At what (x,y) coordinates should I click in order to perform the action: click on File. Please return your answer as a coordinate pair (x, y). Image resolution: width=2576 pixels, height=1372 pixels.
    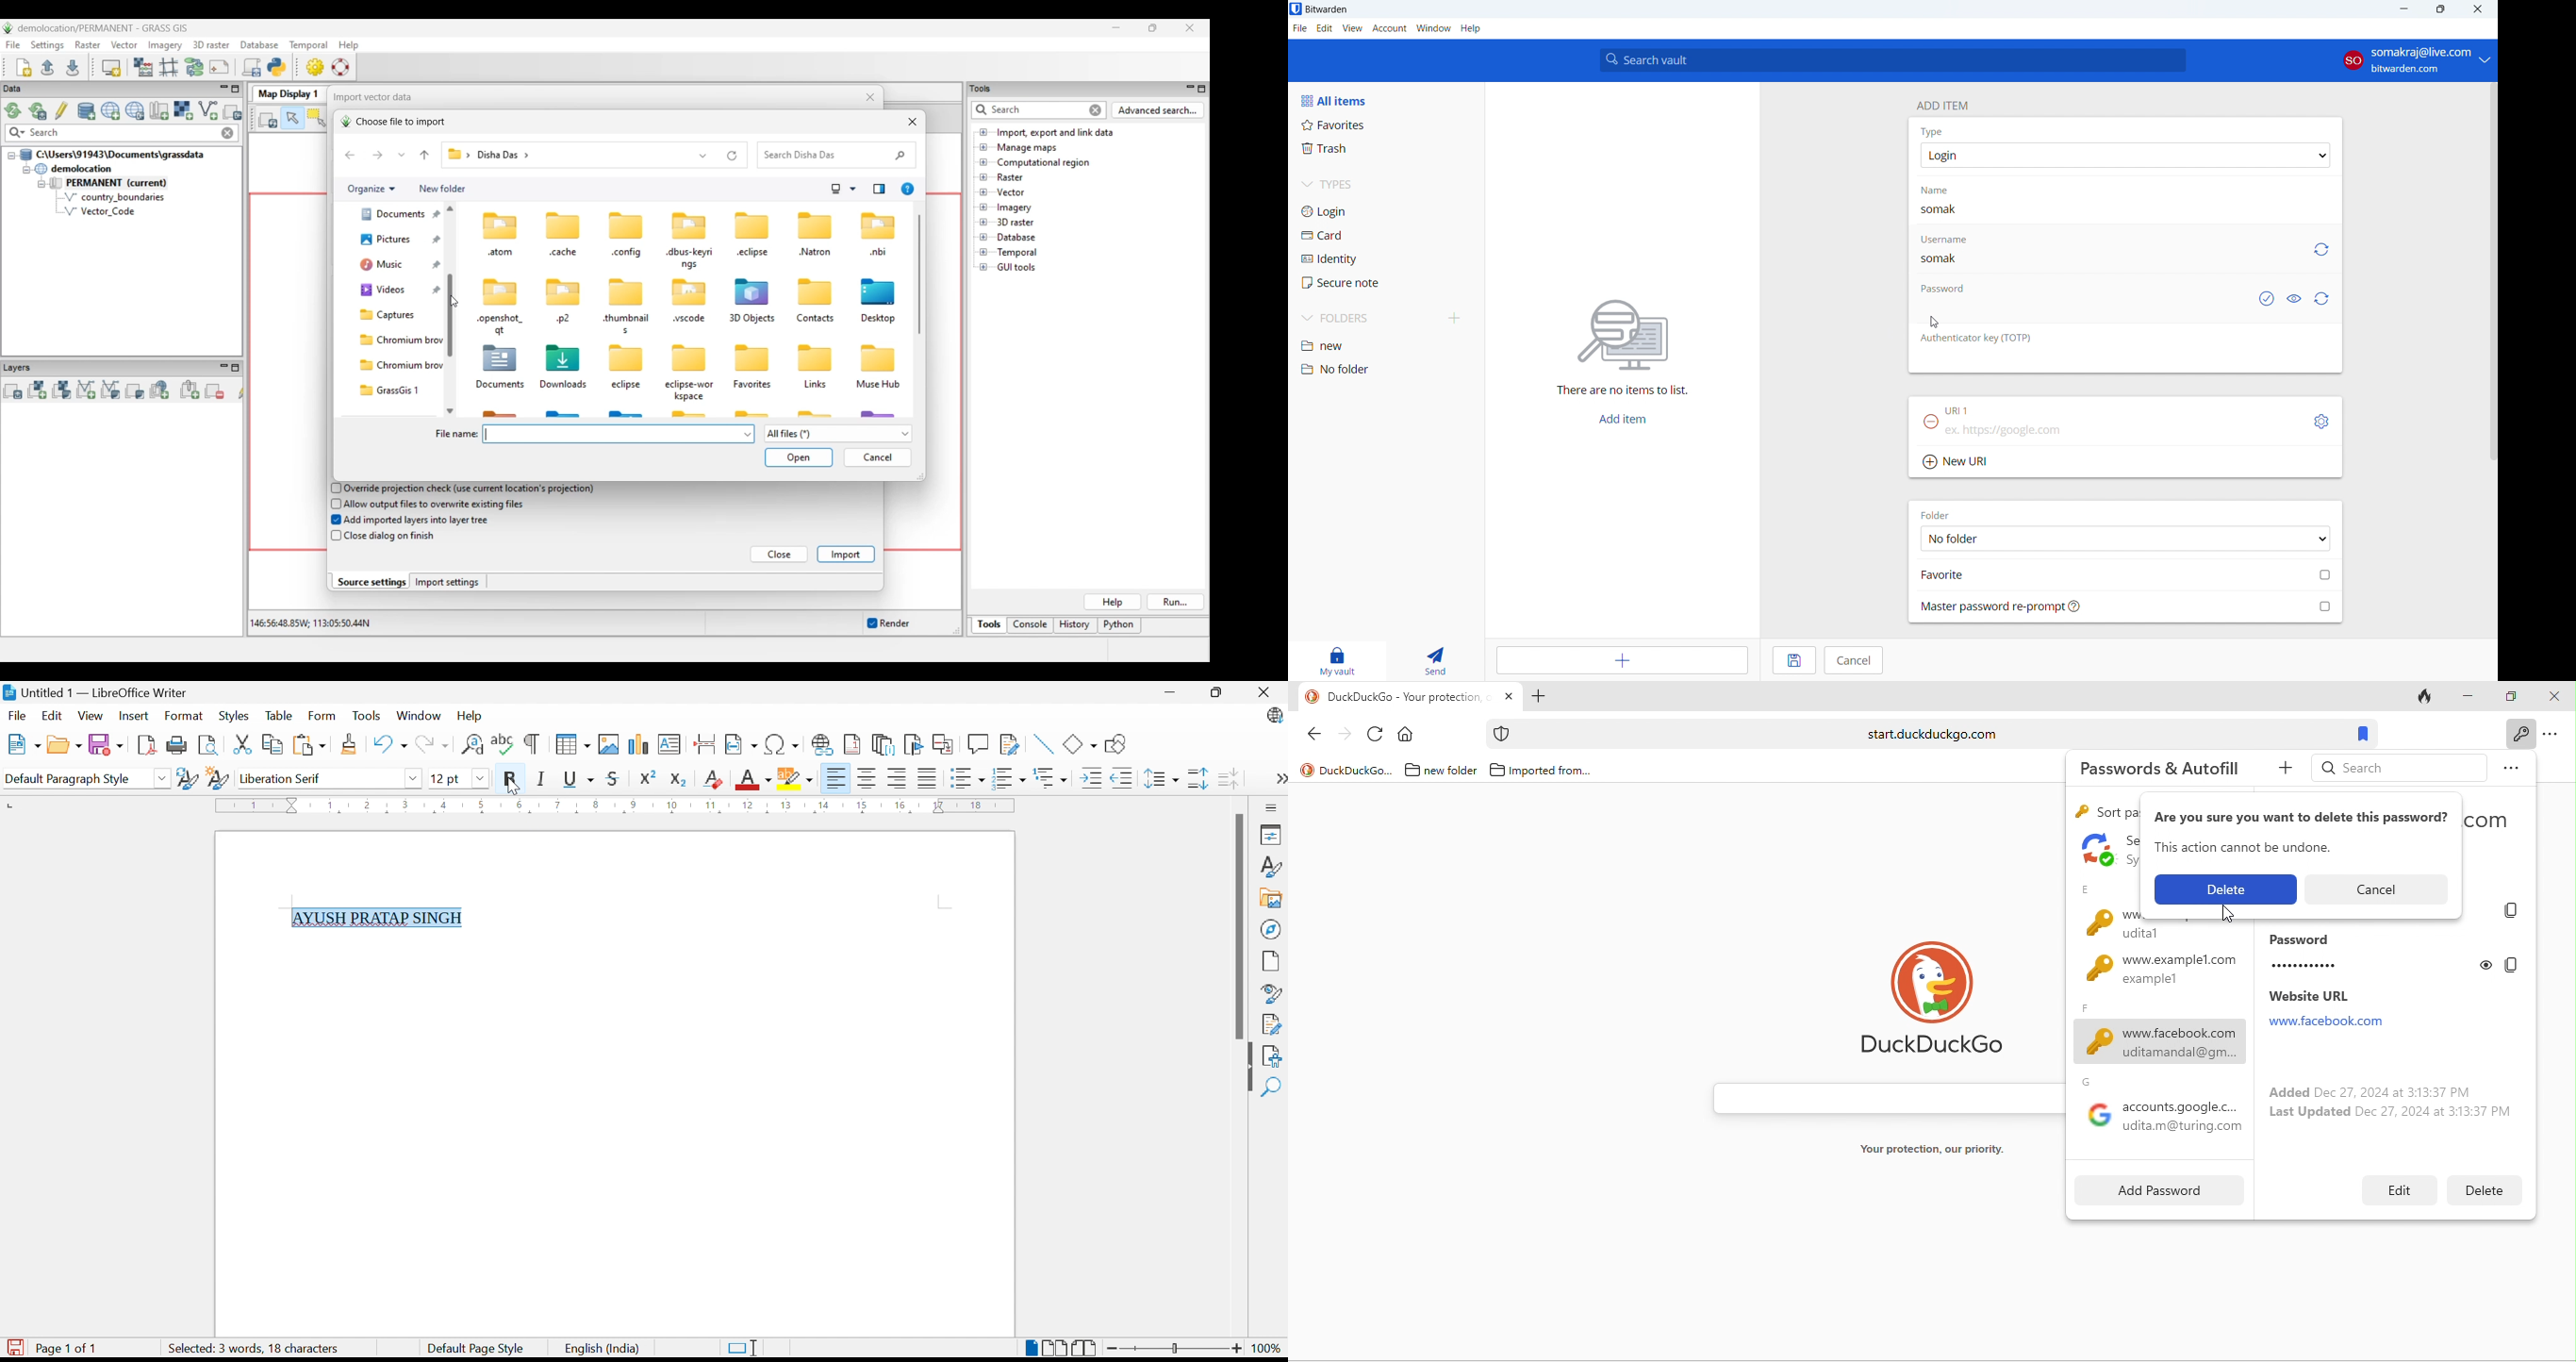
    Looking at the image, I should click on (15, 715).